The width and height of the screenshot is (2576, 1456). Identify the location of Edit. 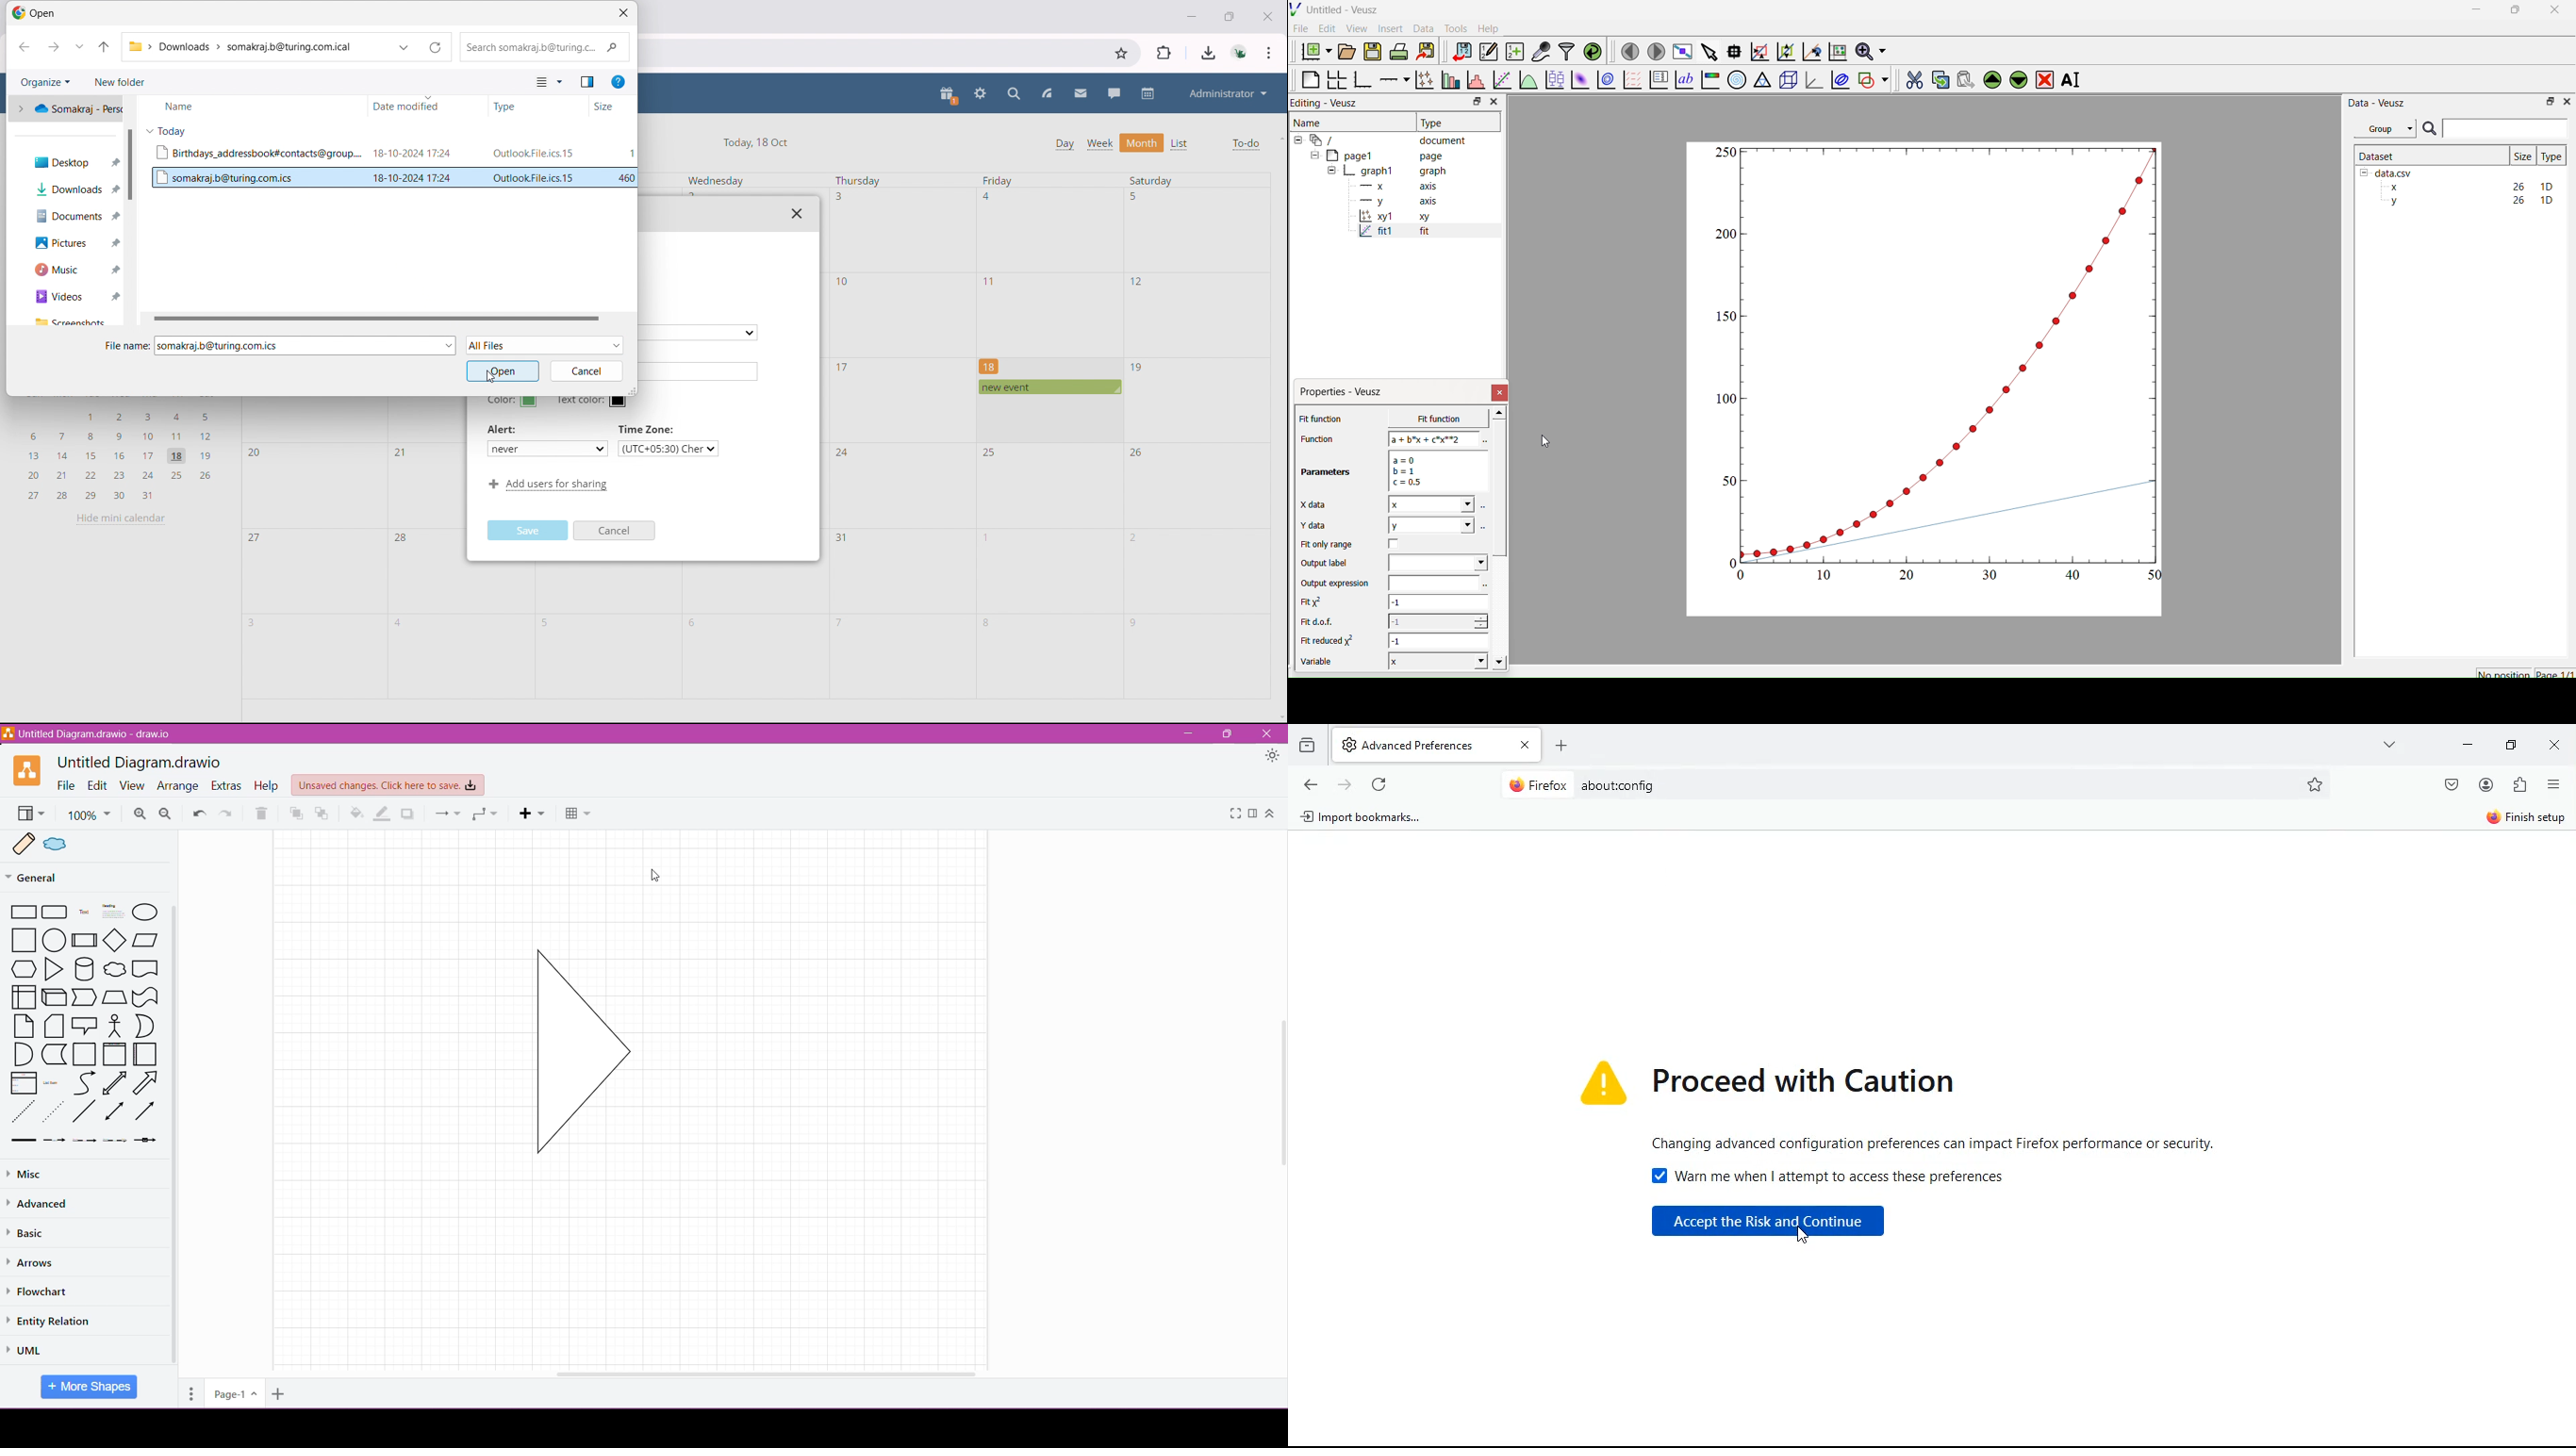
(1326, 28).